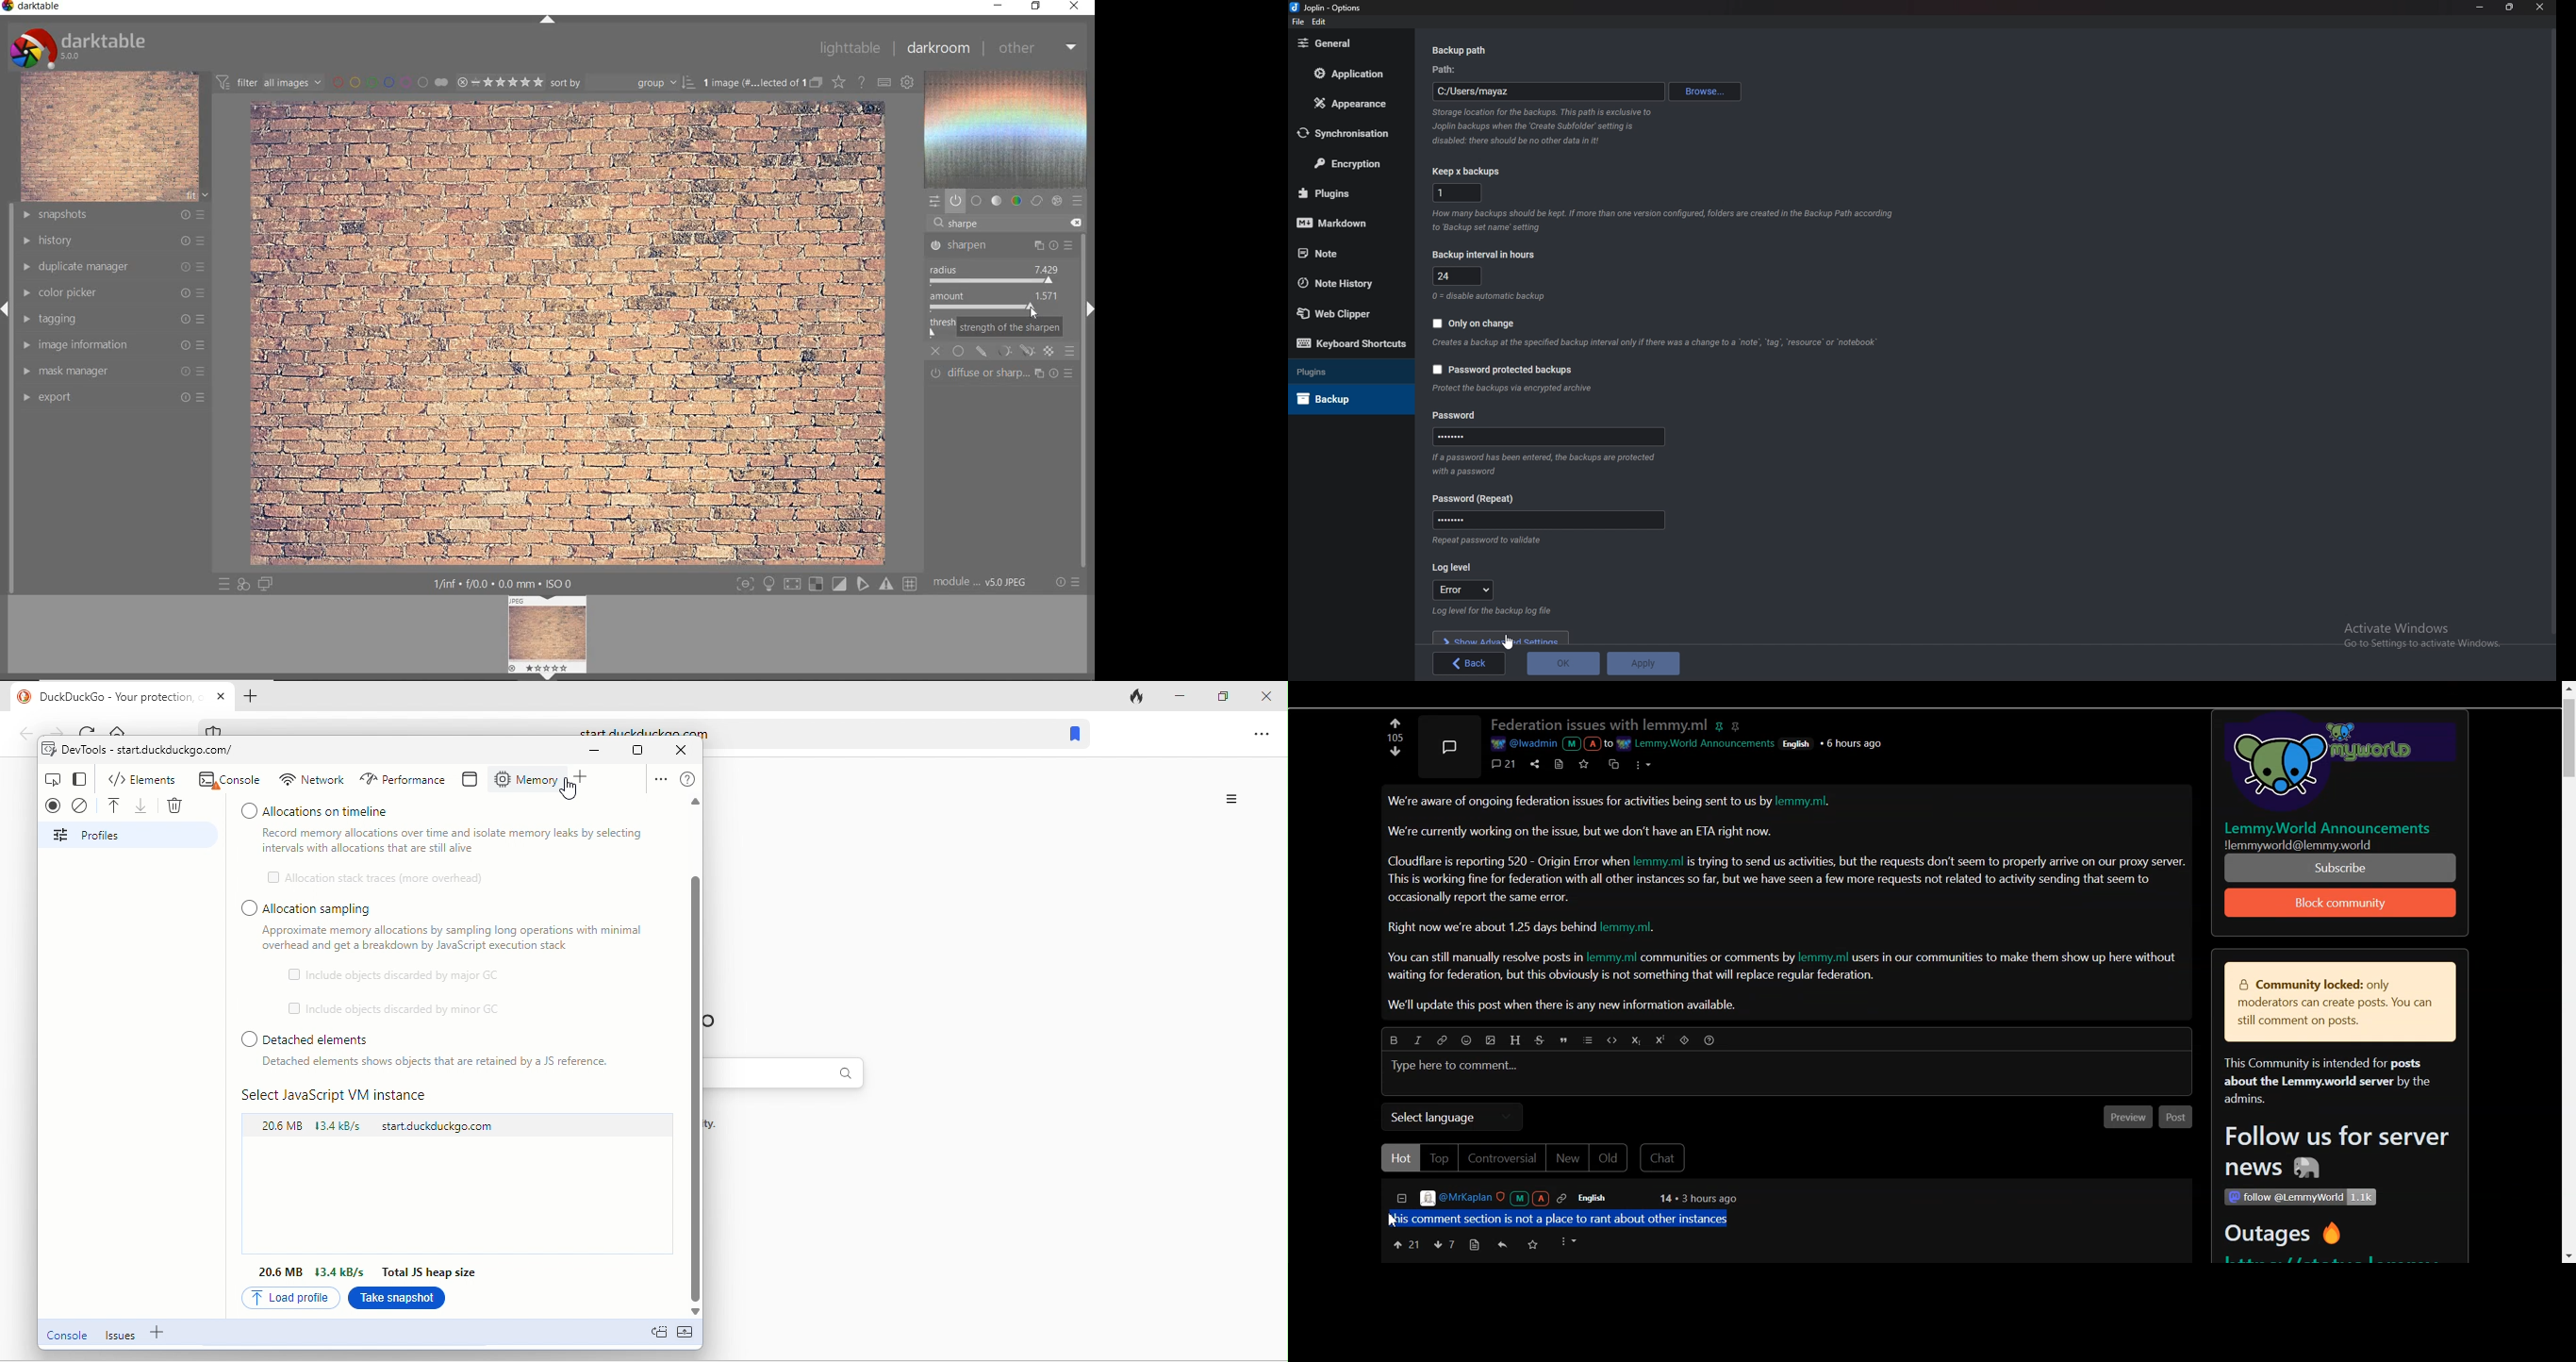 Image resolution: width=2576 pixels, height=1372 pixels. What do you see at coordinates (1346, 44) in the screenshot?
I see `General` at bounding box center [1346, 44].